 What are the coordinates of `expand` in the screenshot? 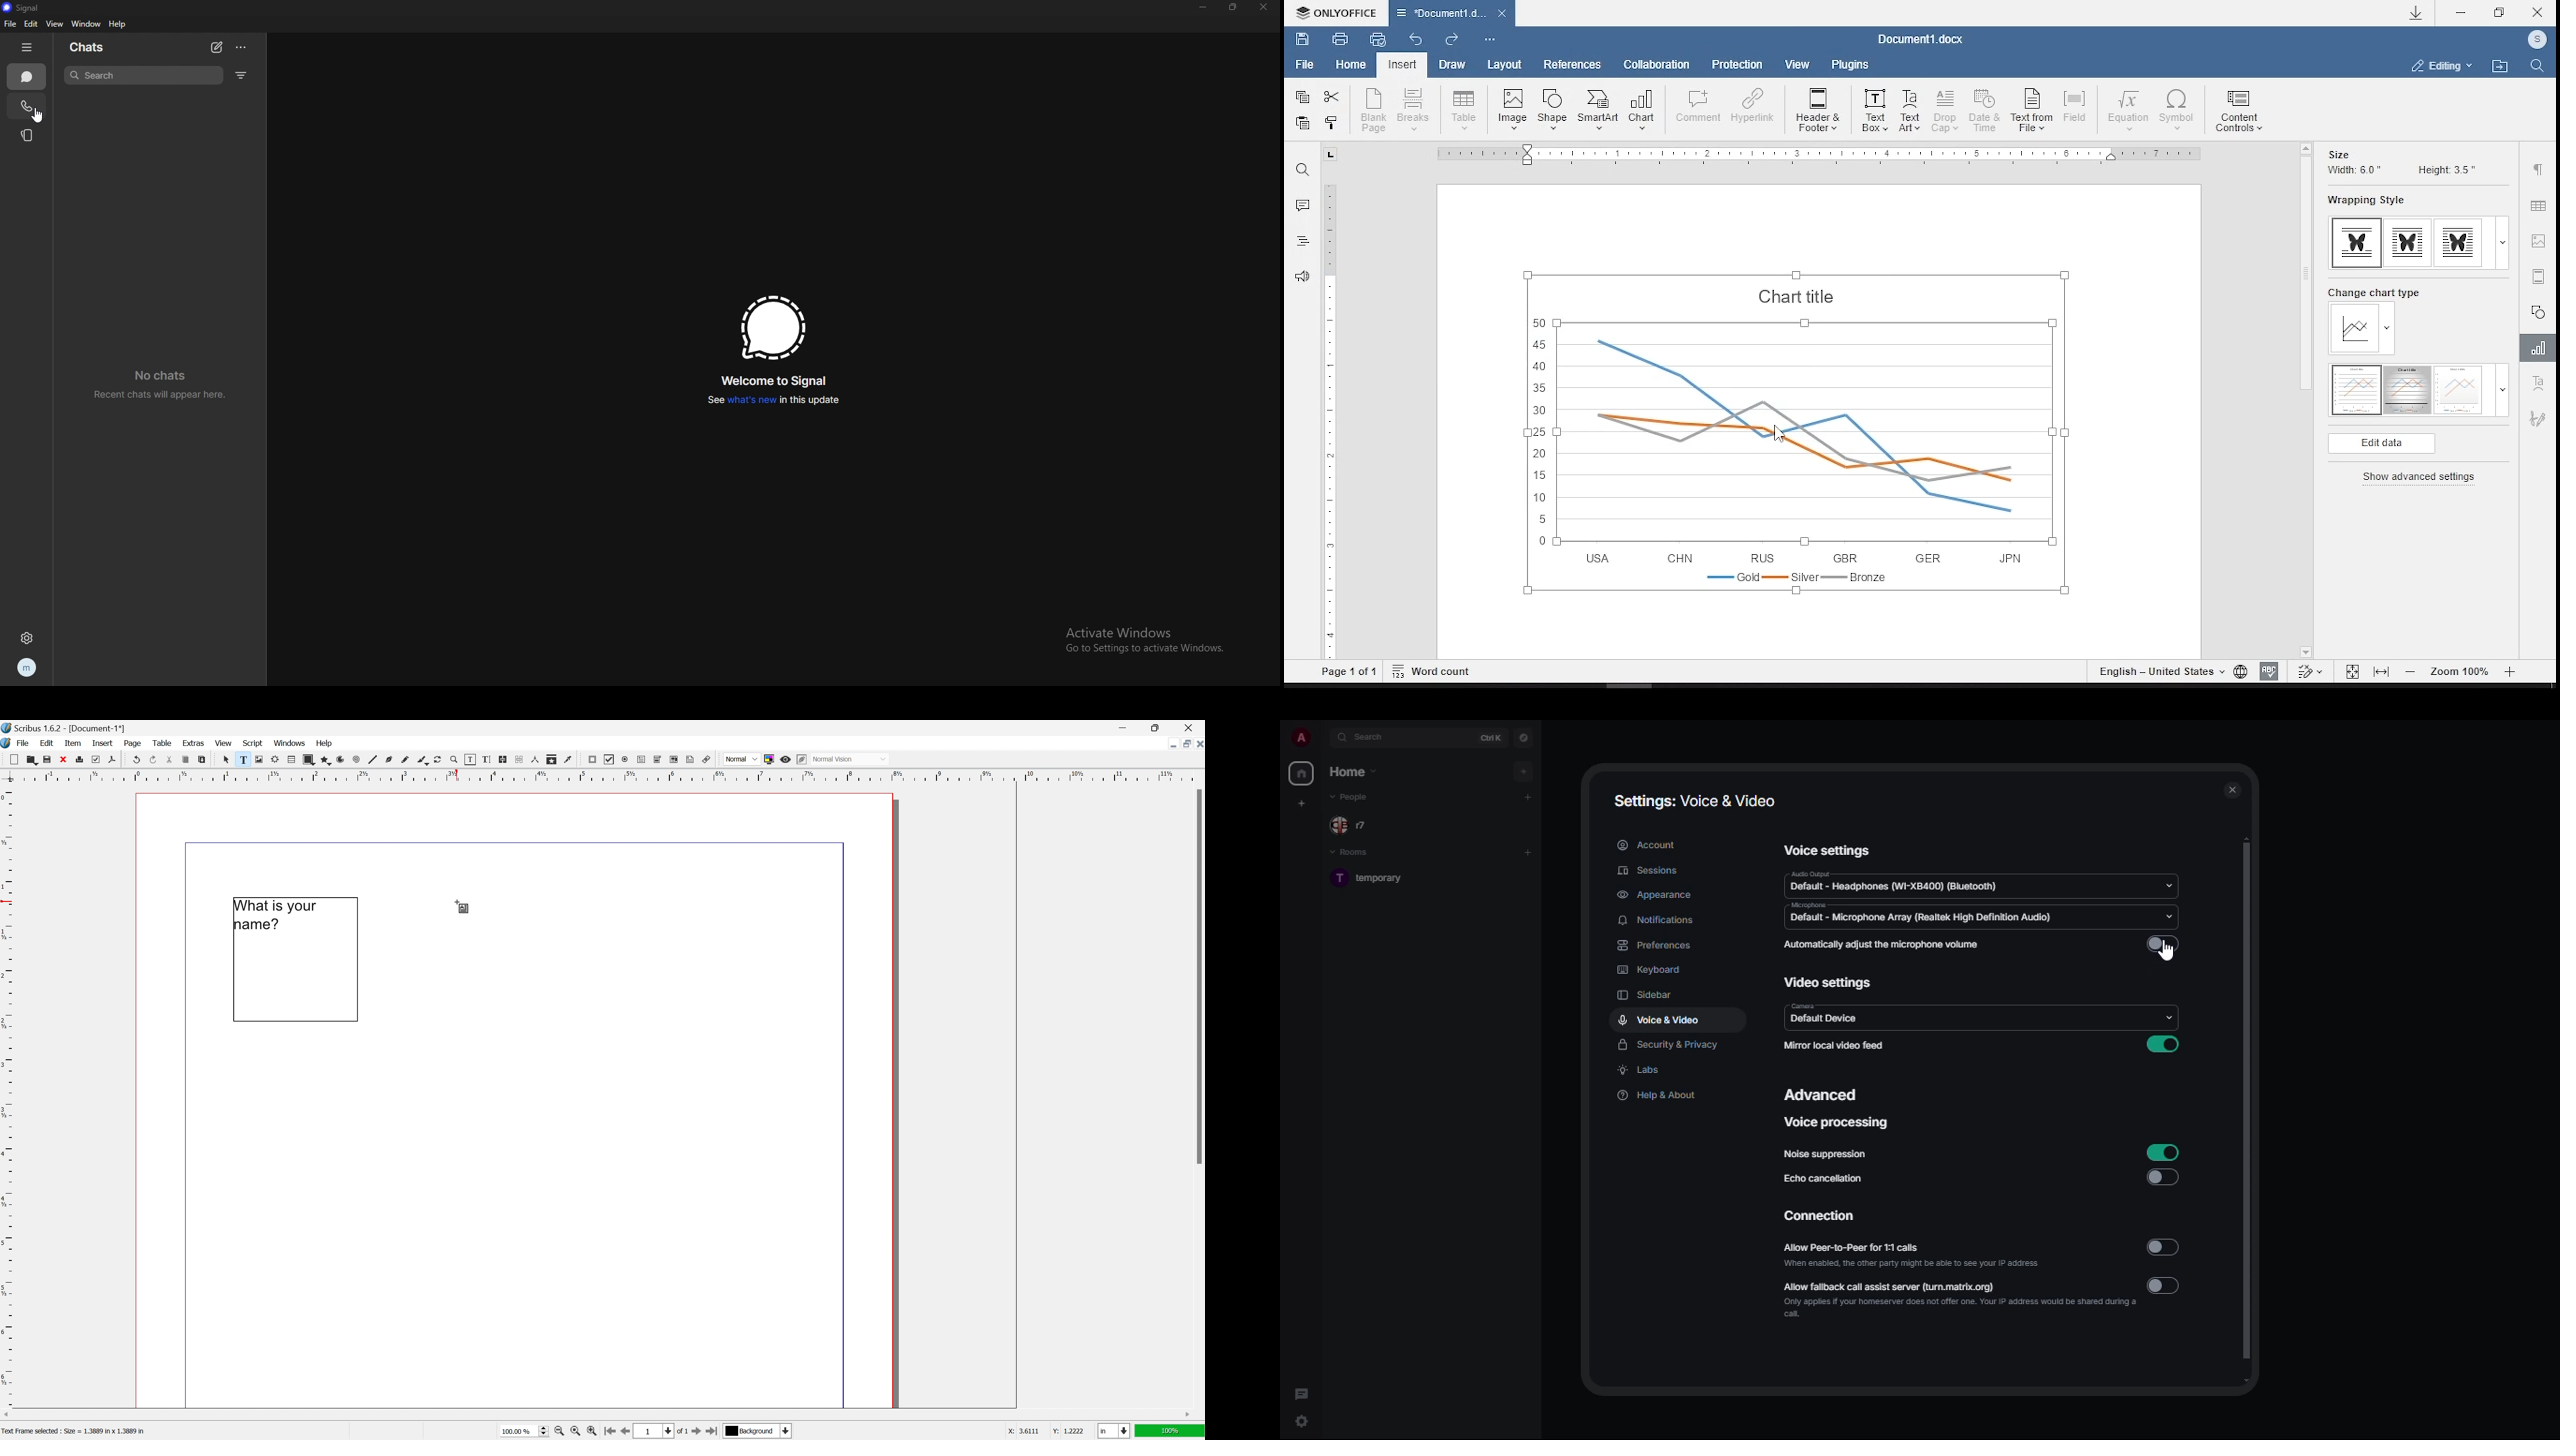 It's located at (2502, 390).